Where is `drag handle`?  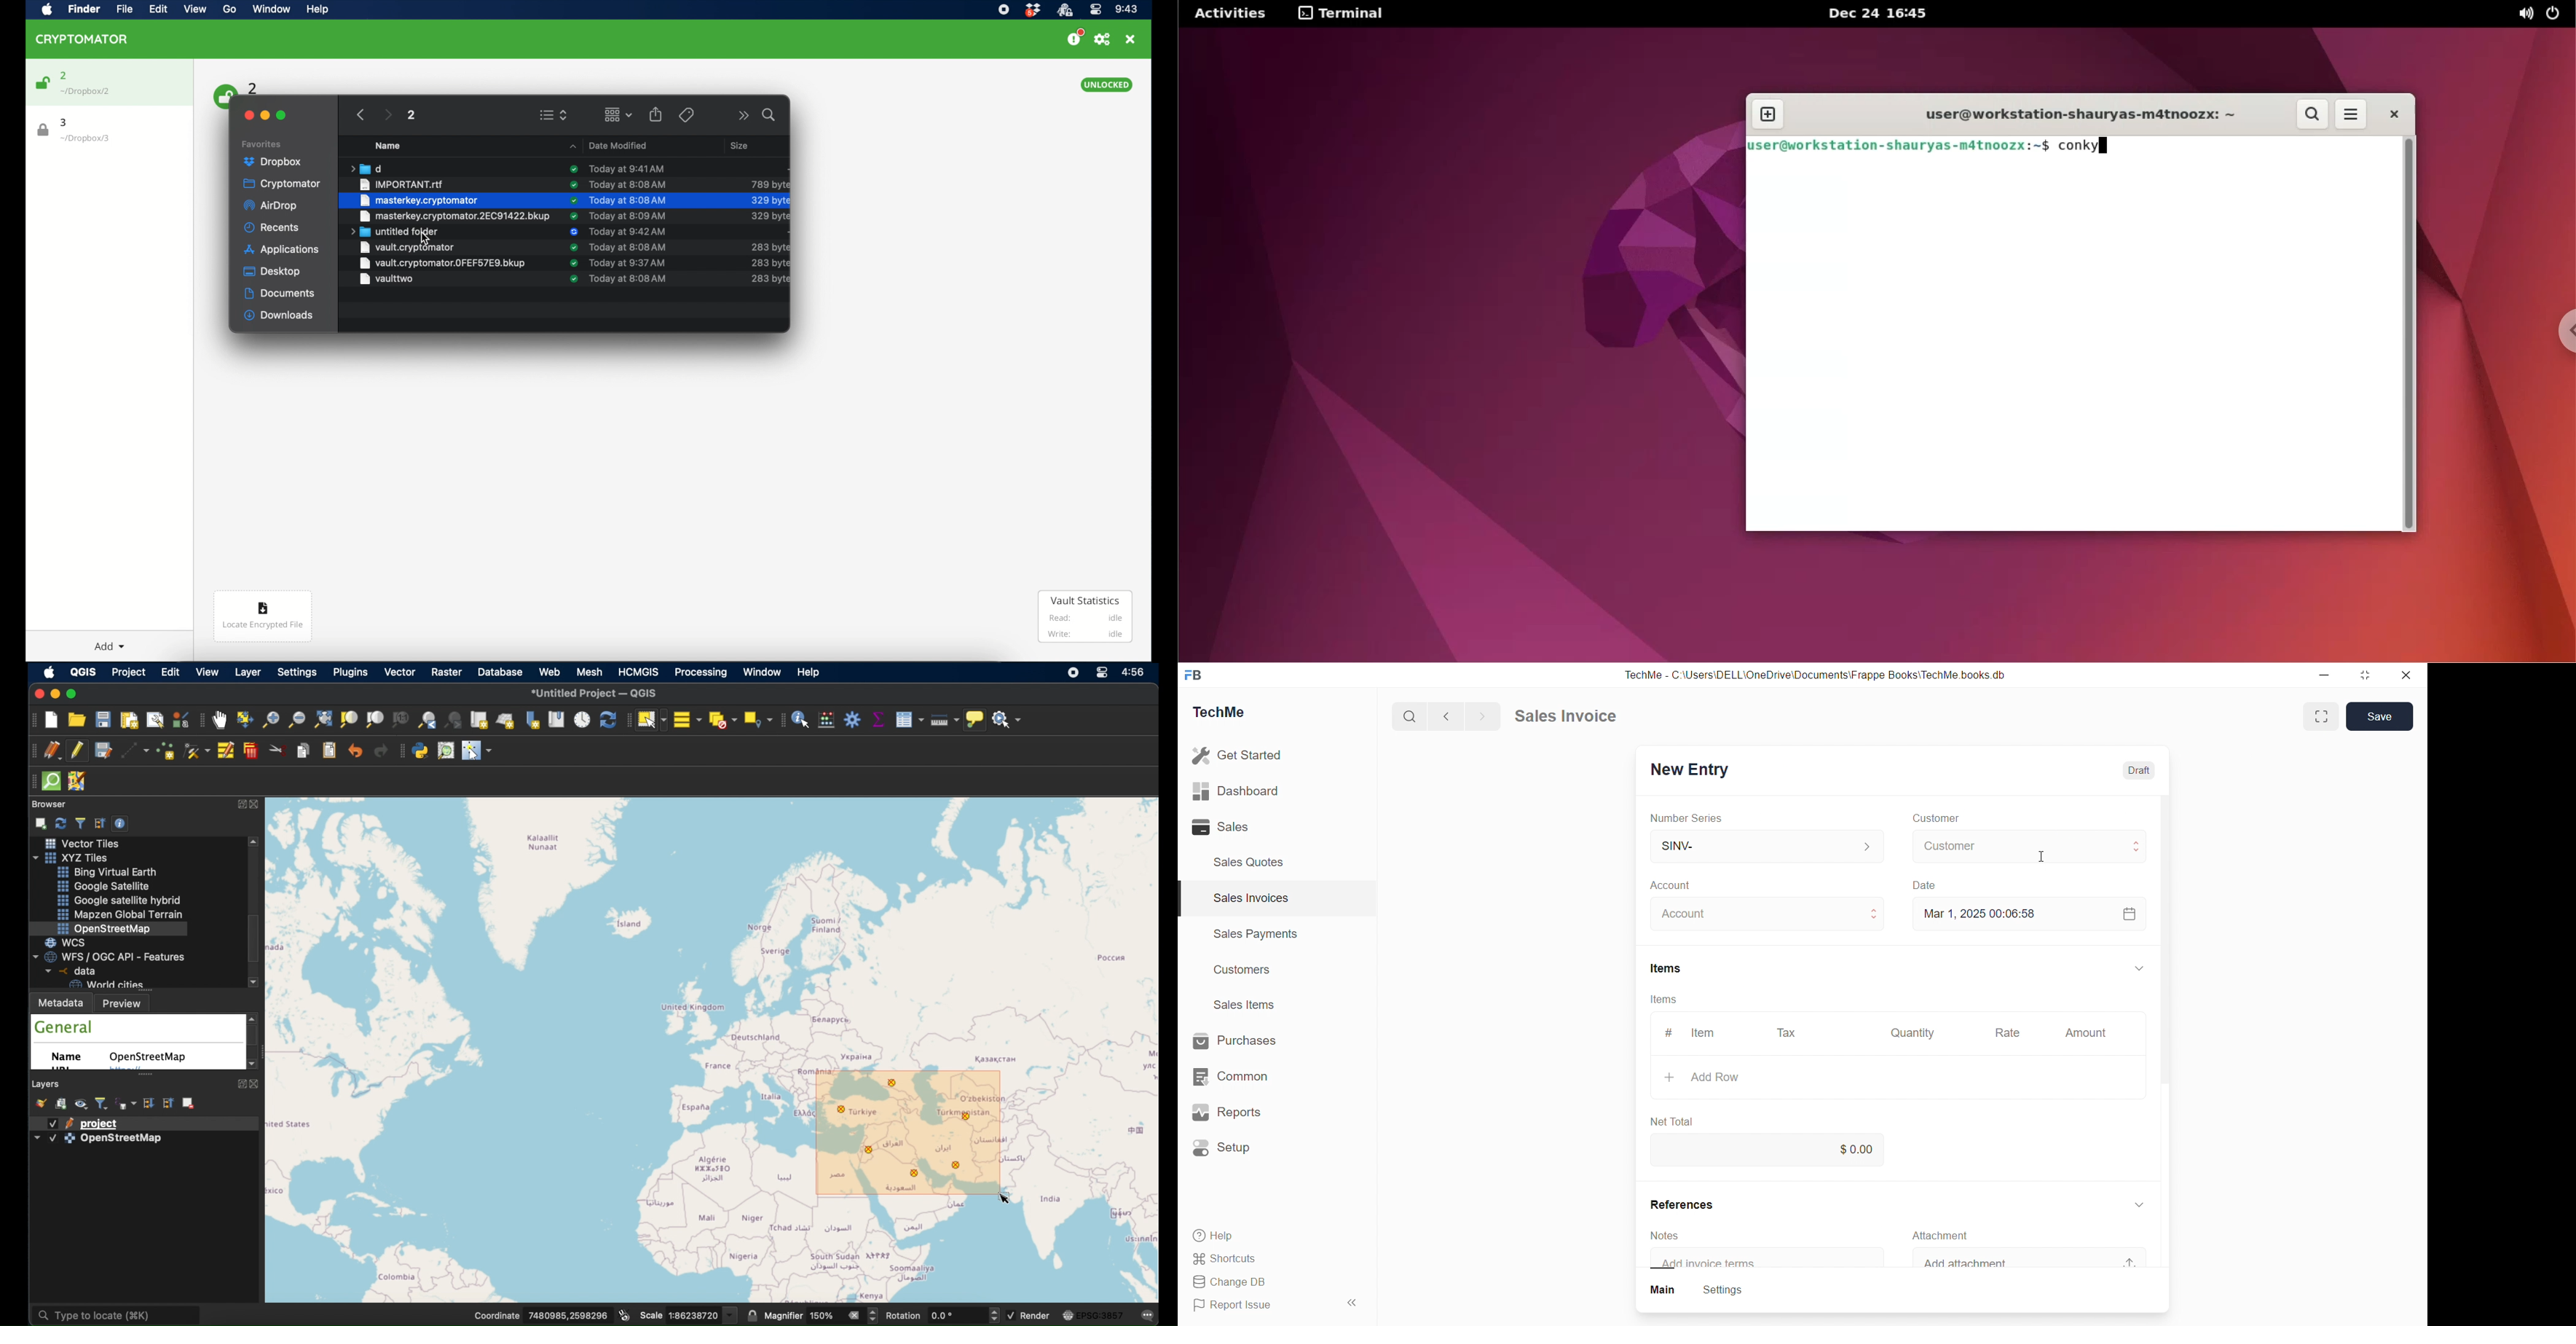 drag handle is located at coordinates (31, 781).